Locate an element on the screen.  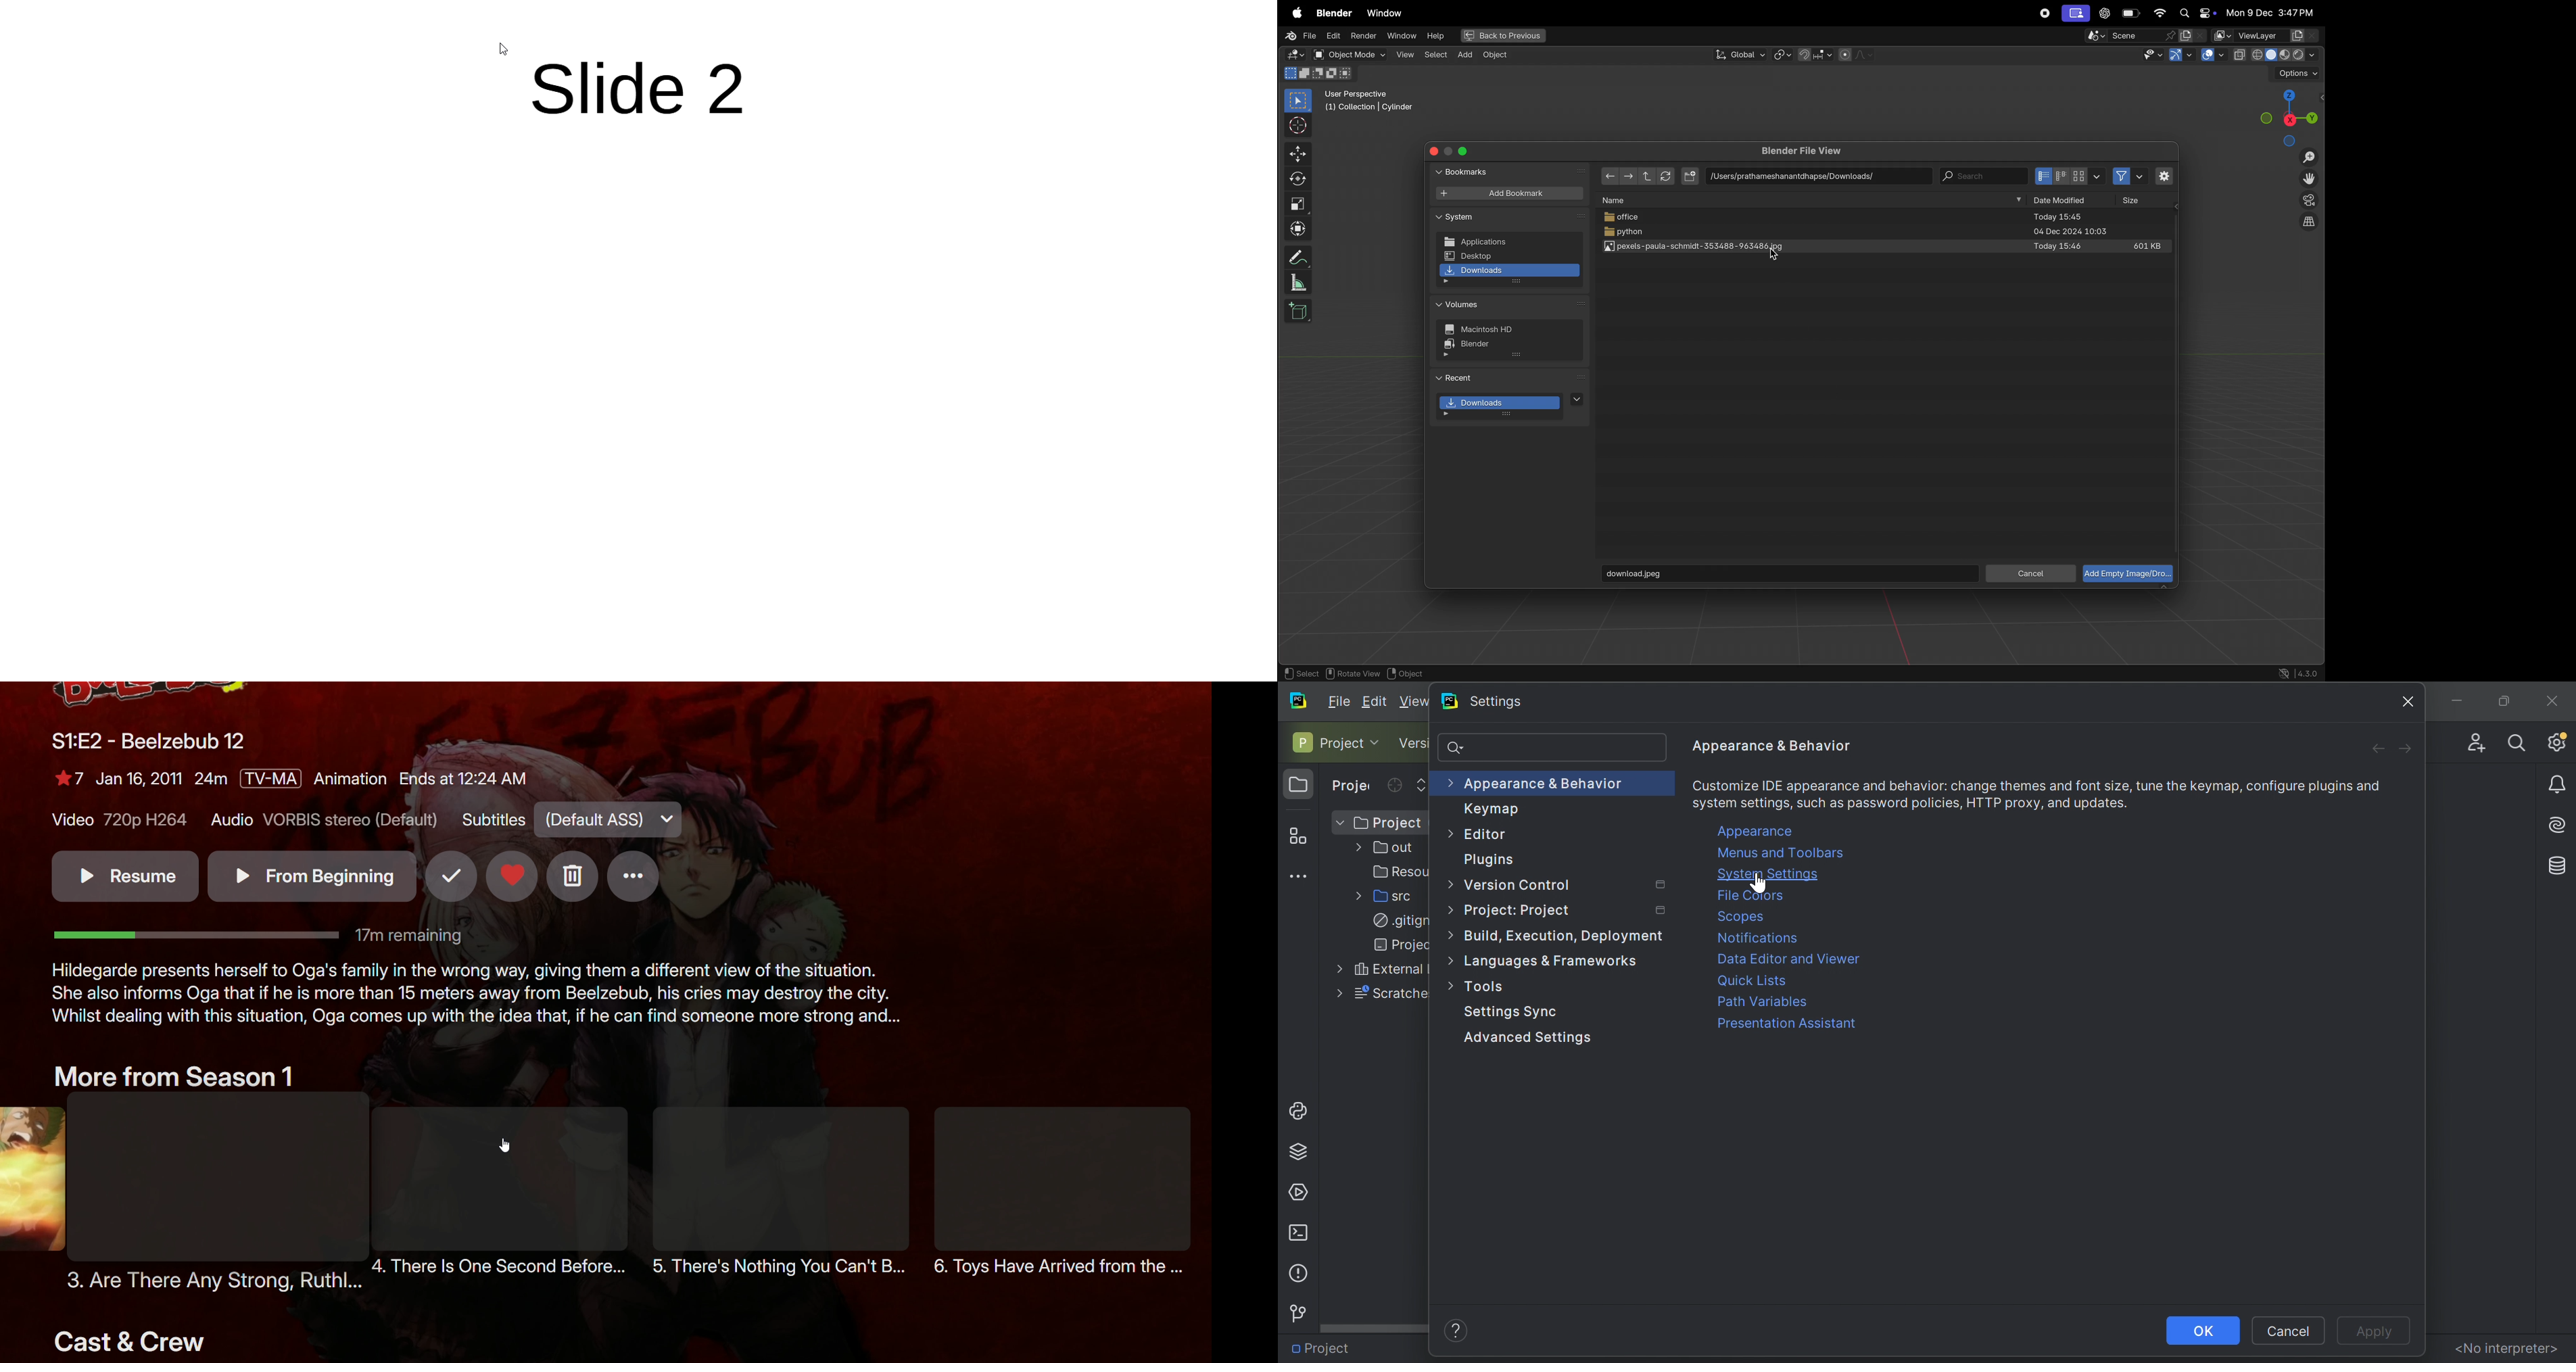
.gitignore is located at coordinates (1396, 921).